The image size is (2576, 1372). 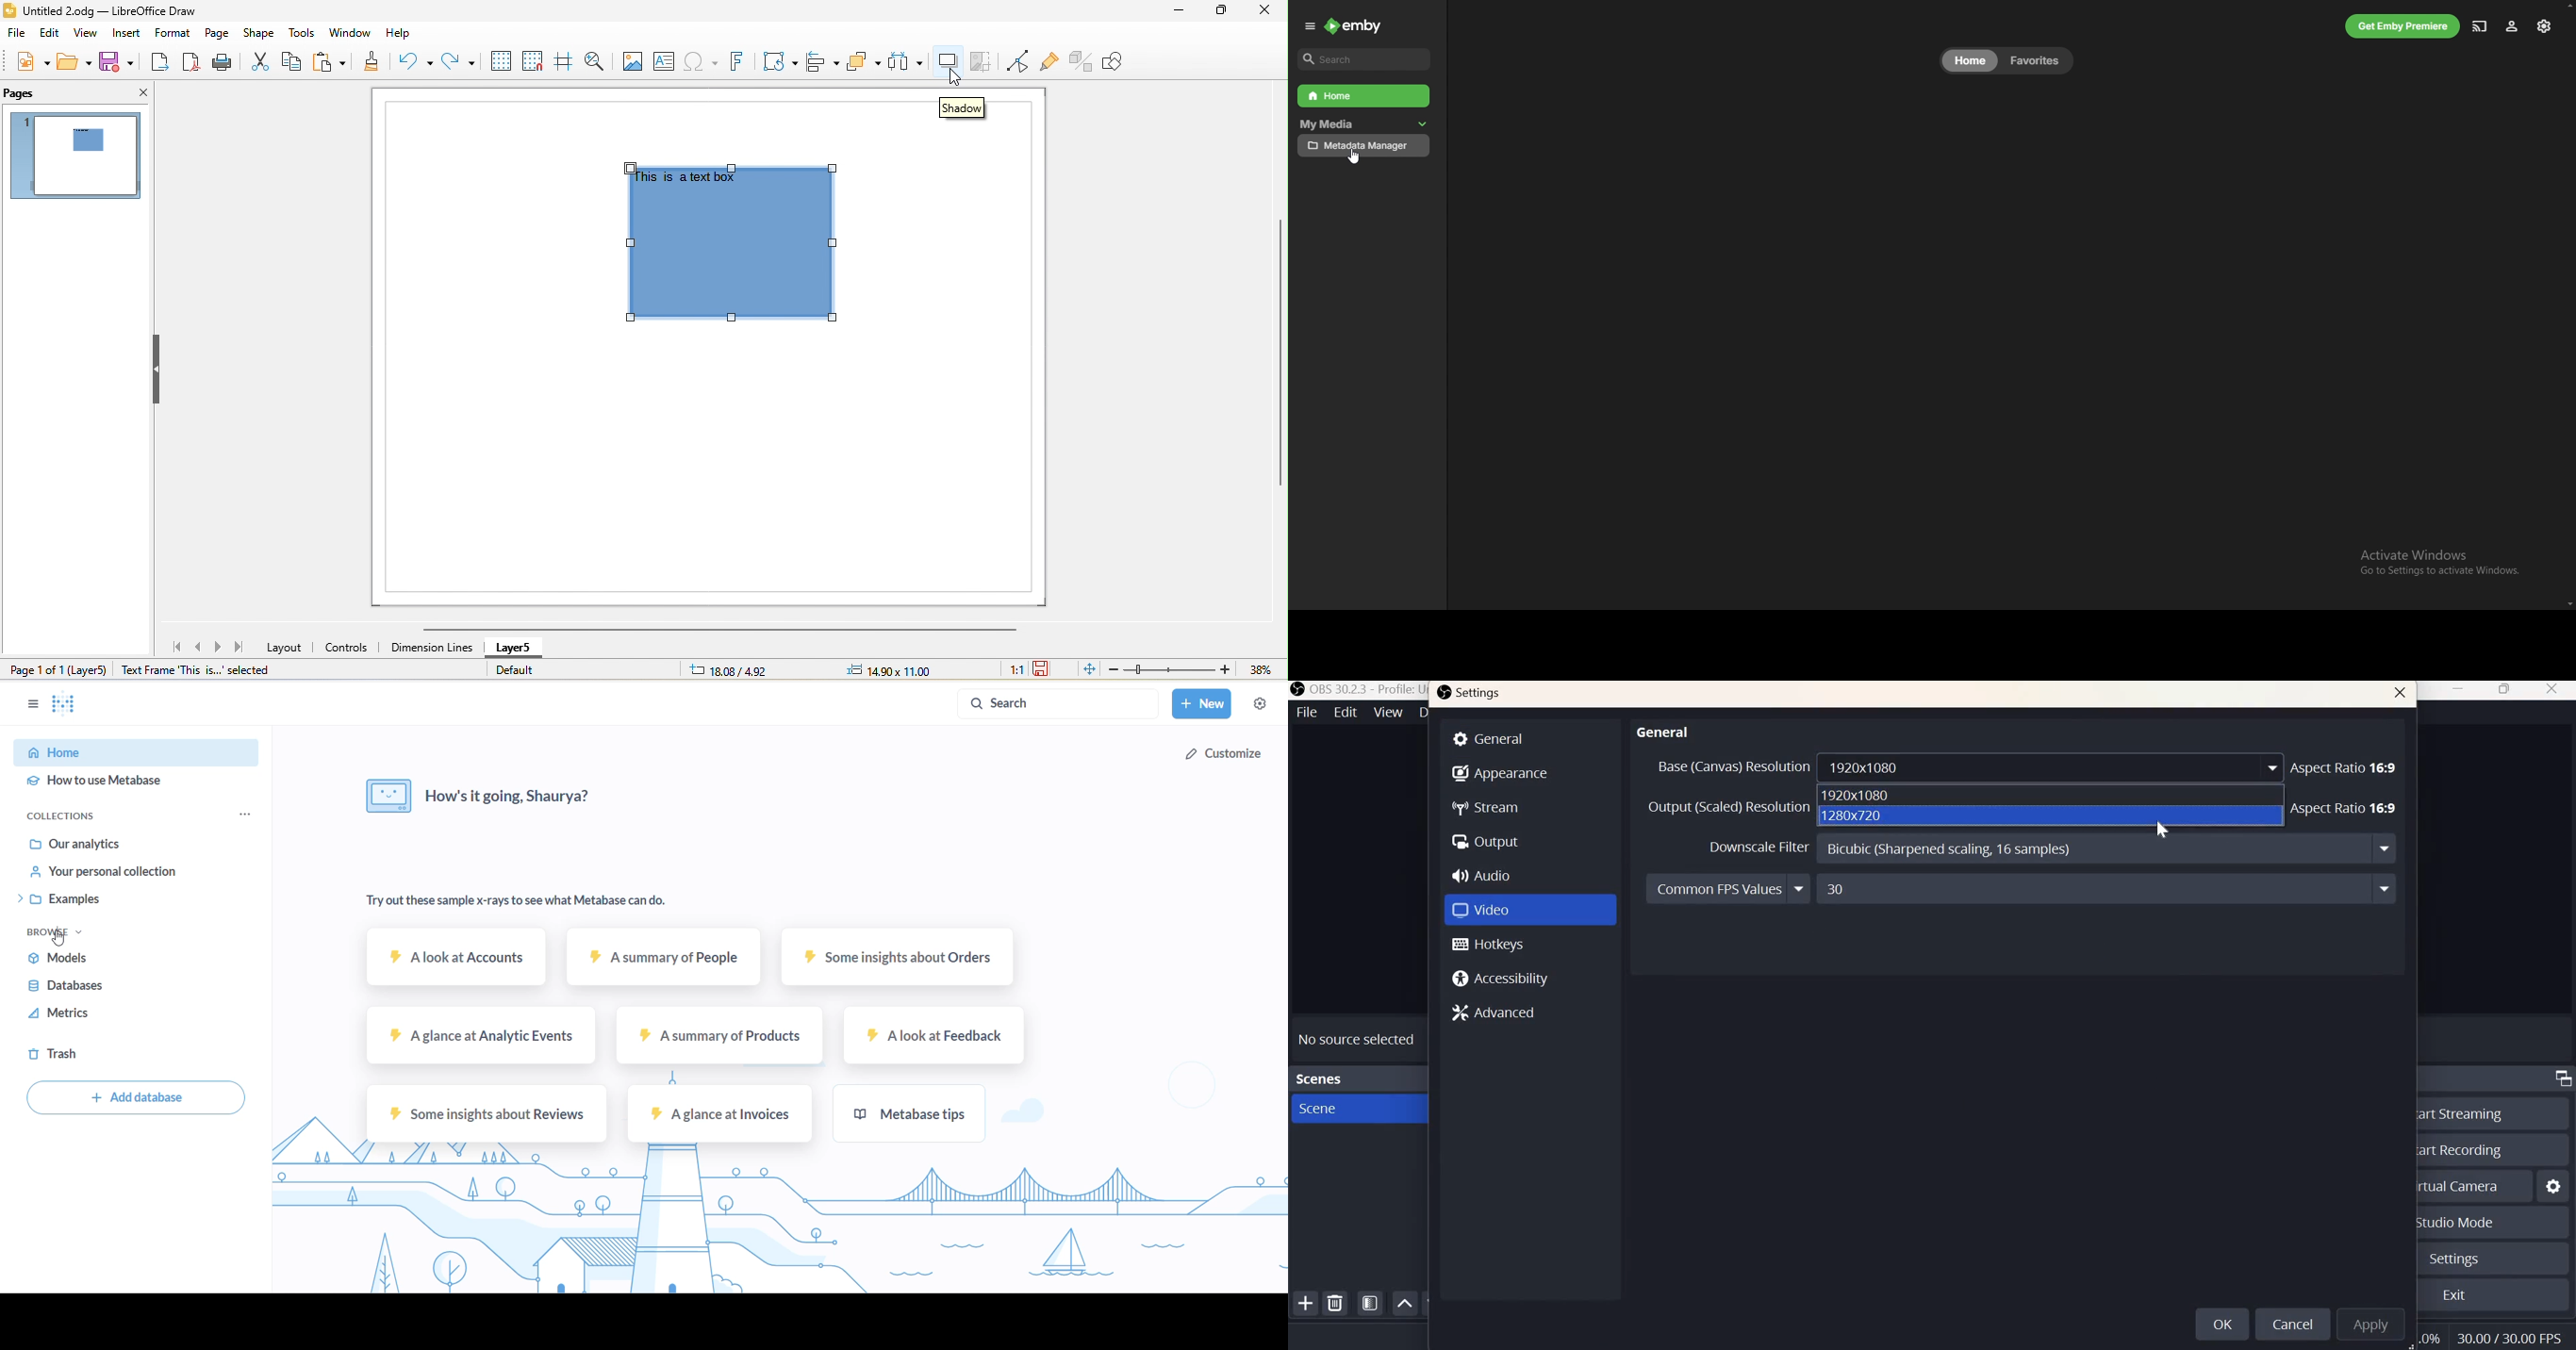 I want to click on Hotkeys, so click(x=1489, y=944).